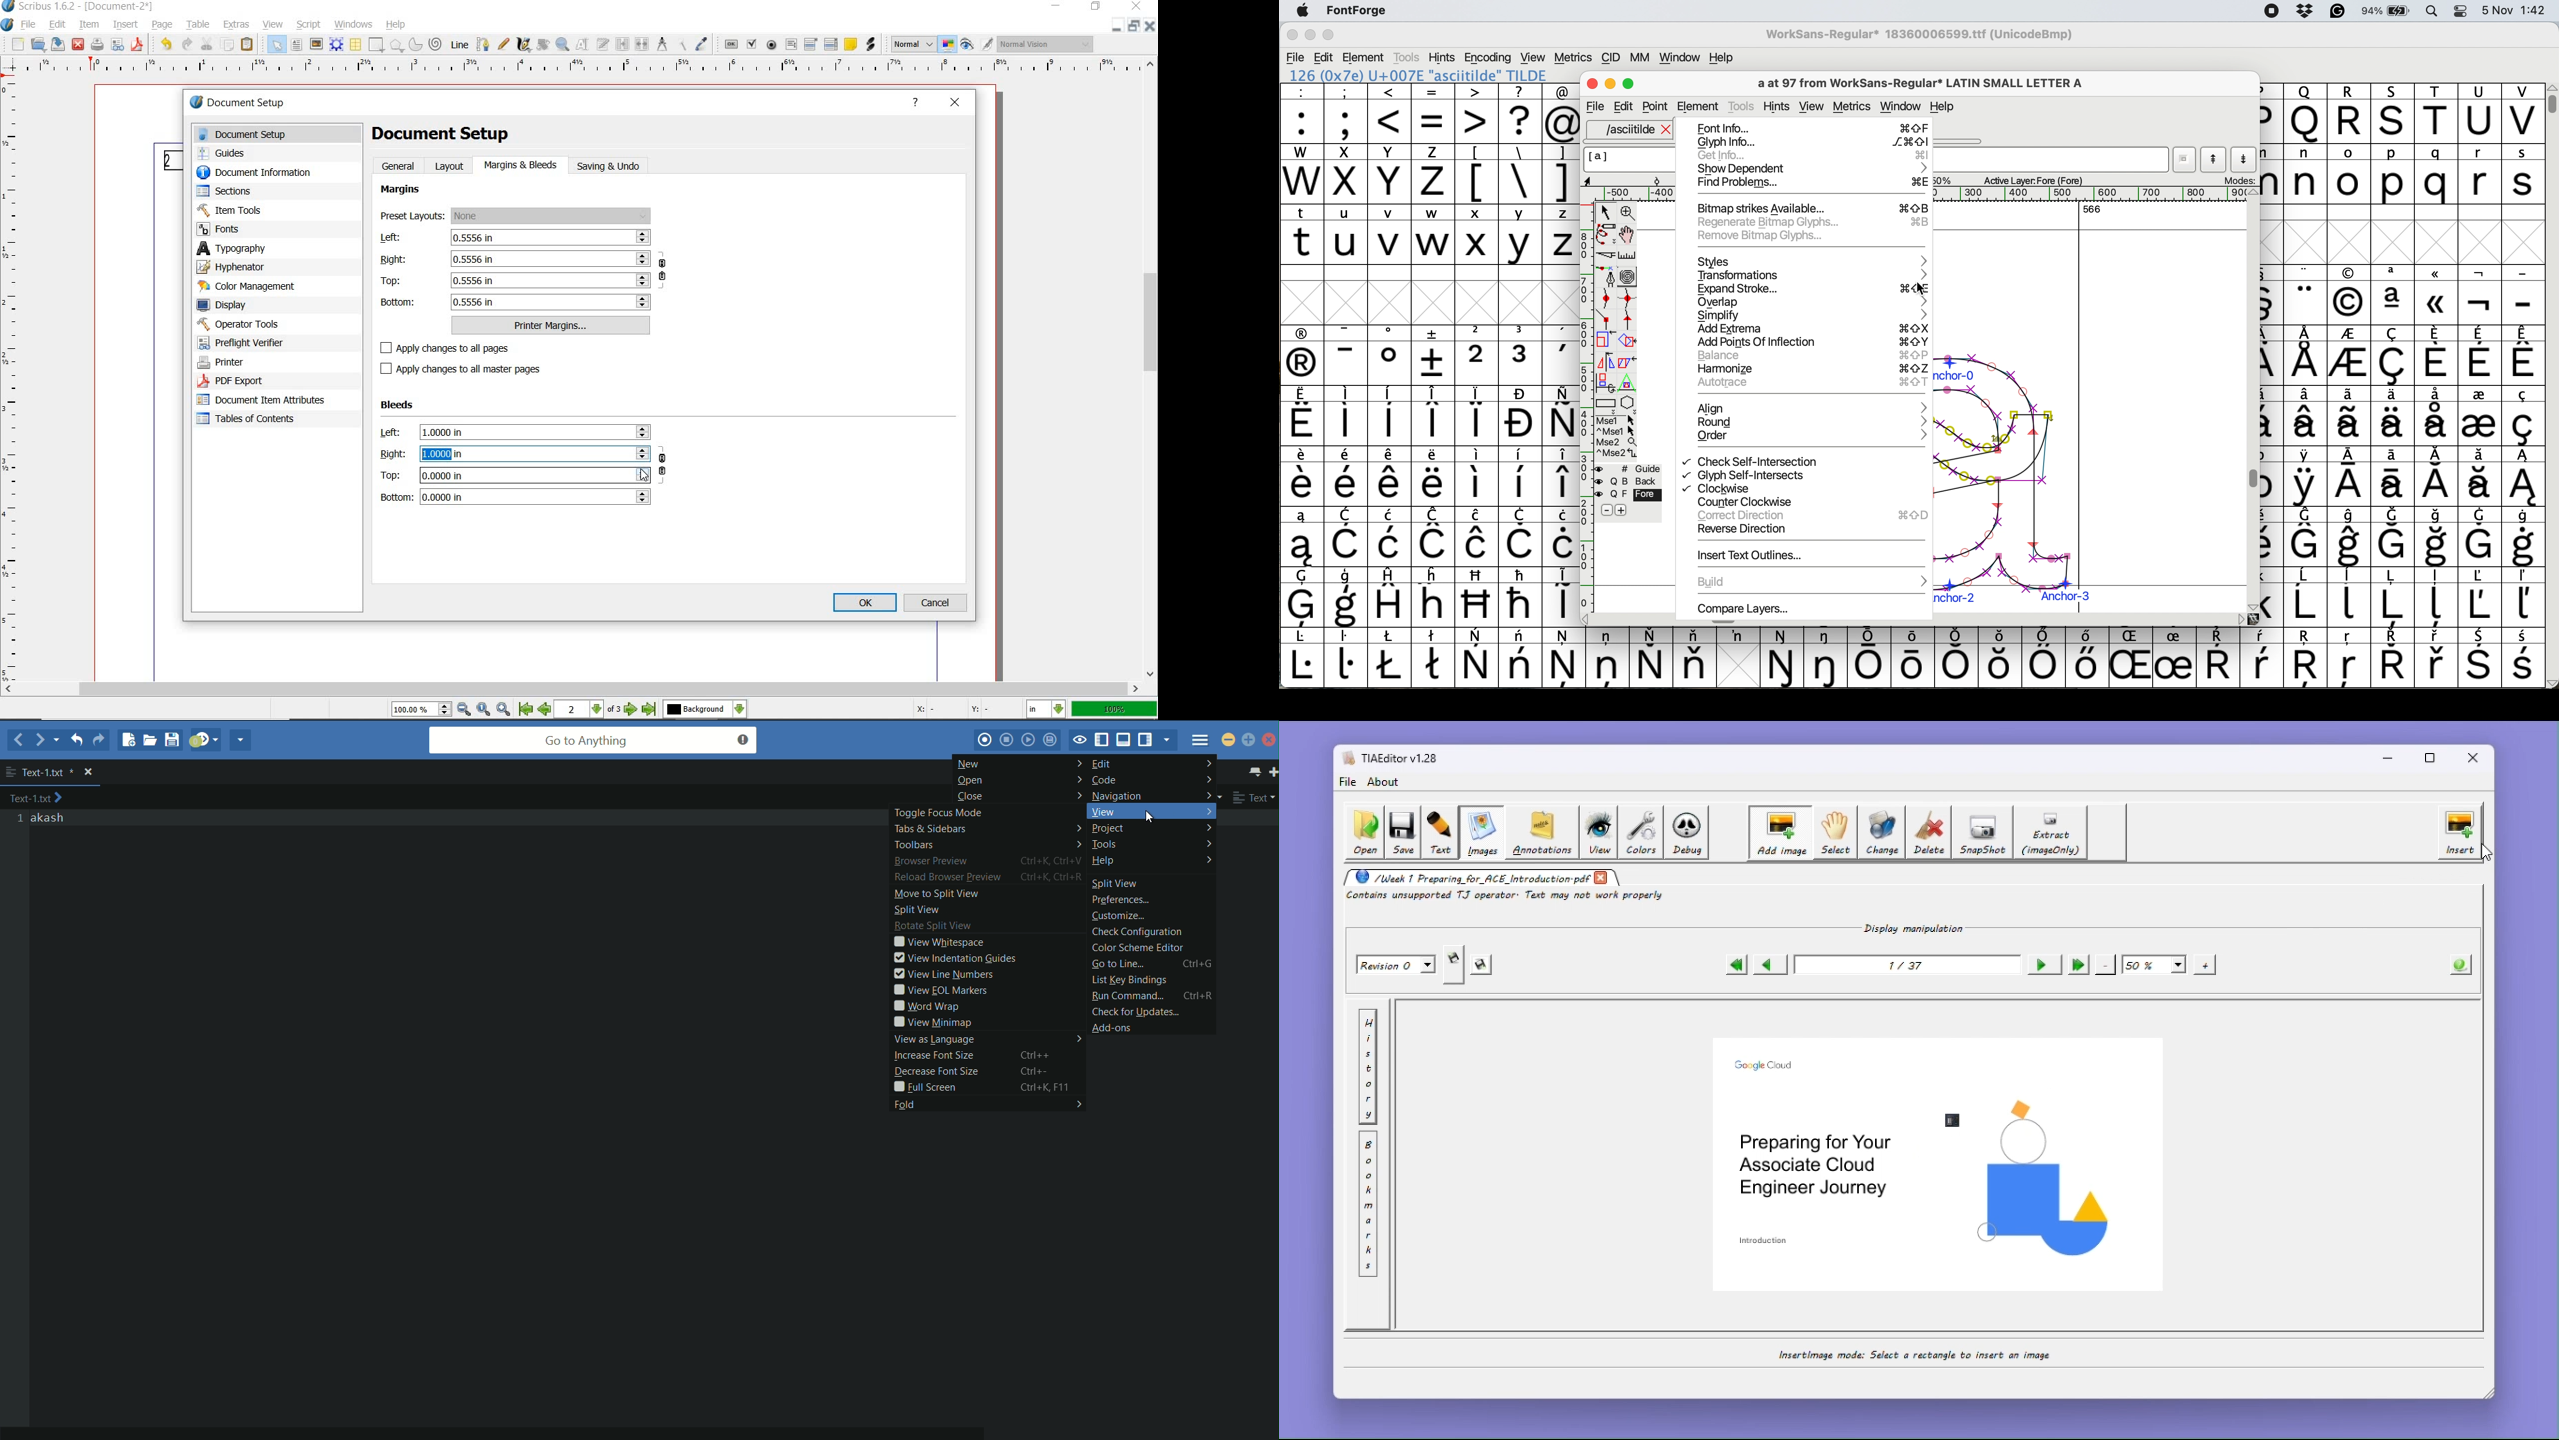 The height and width of the screenshot is (1456, 2576). What do you see at coordinates (1250, 741) in the screenshot?
I see `maximize` at bounding box center [1250, 741].